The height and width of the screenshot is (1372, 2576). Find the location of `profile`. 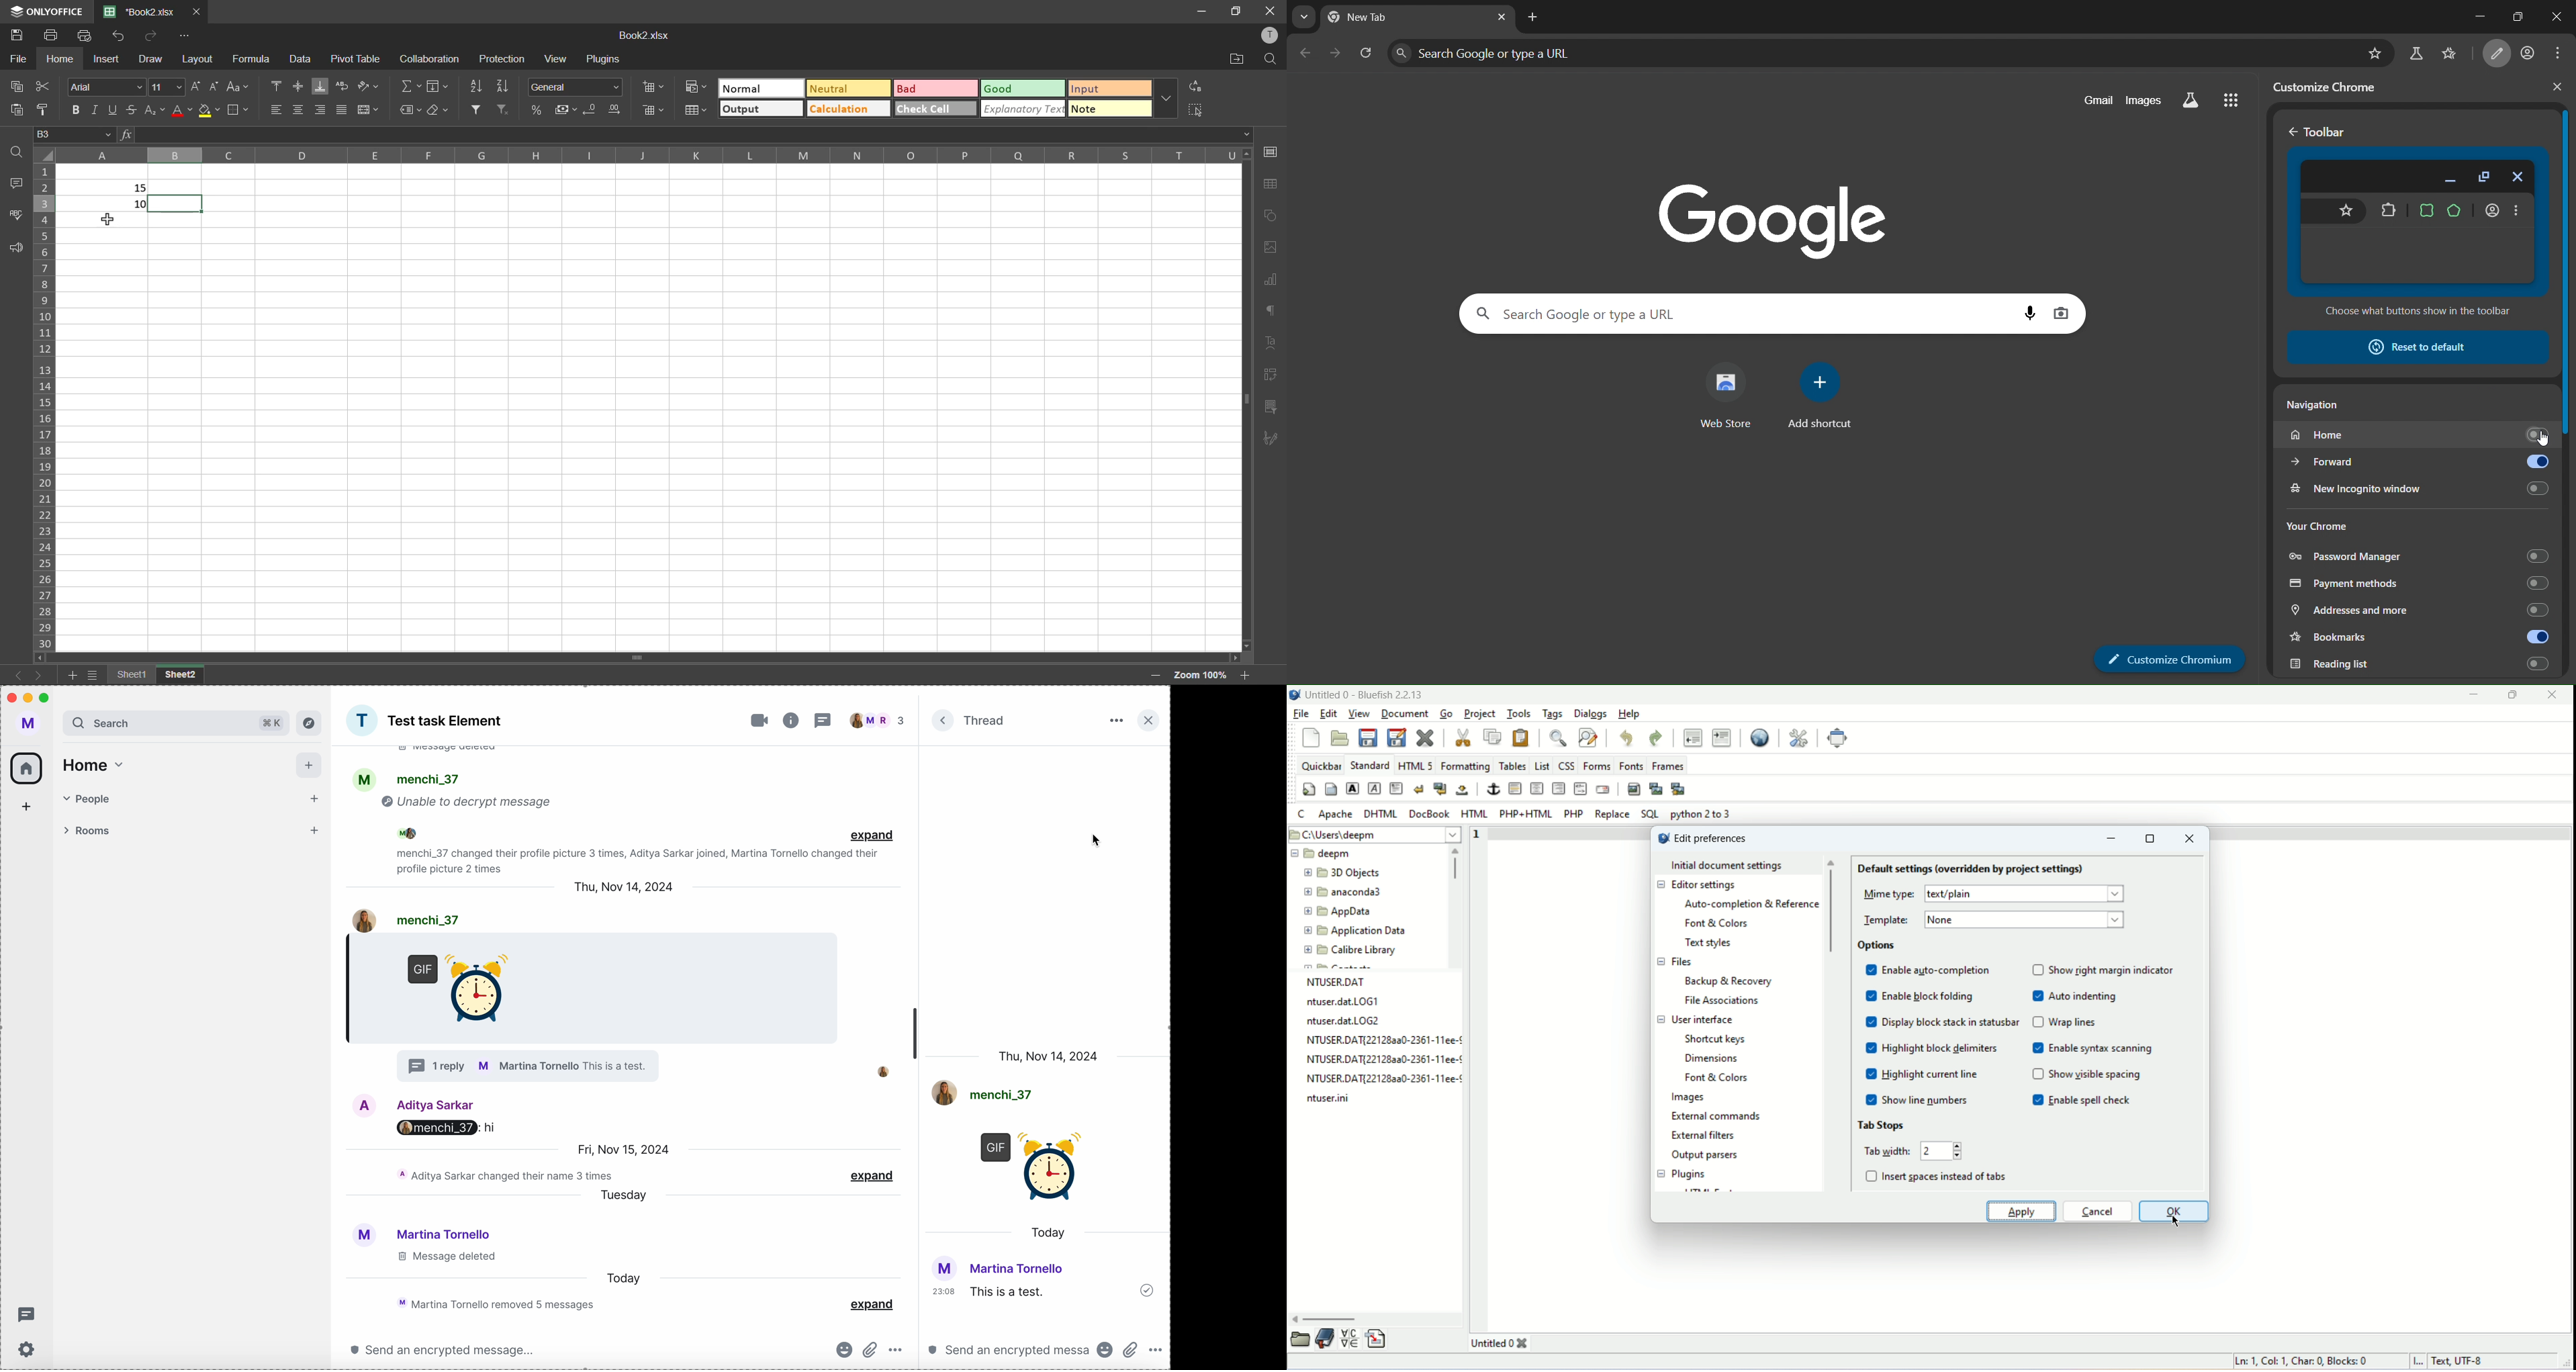

profile is located at coordinates (1272, 39).